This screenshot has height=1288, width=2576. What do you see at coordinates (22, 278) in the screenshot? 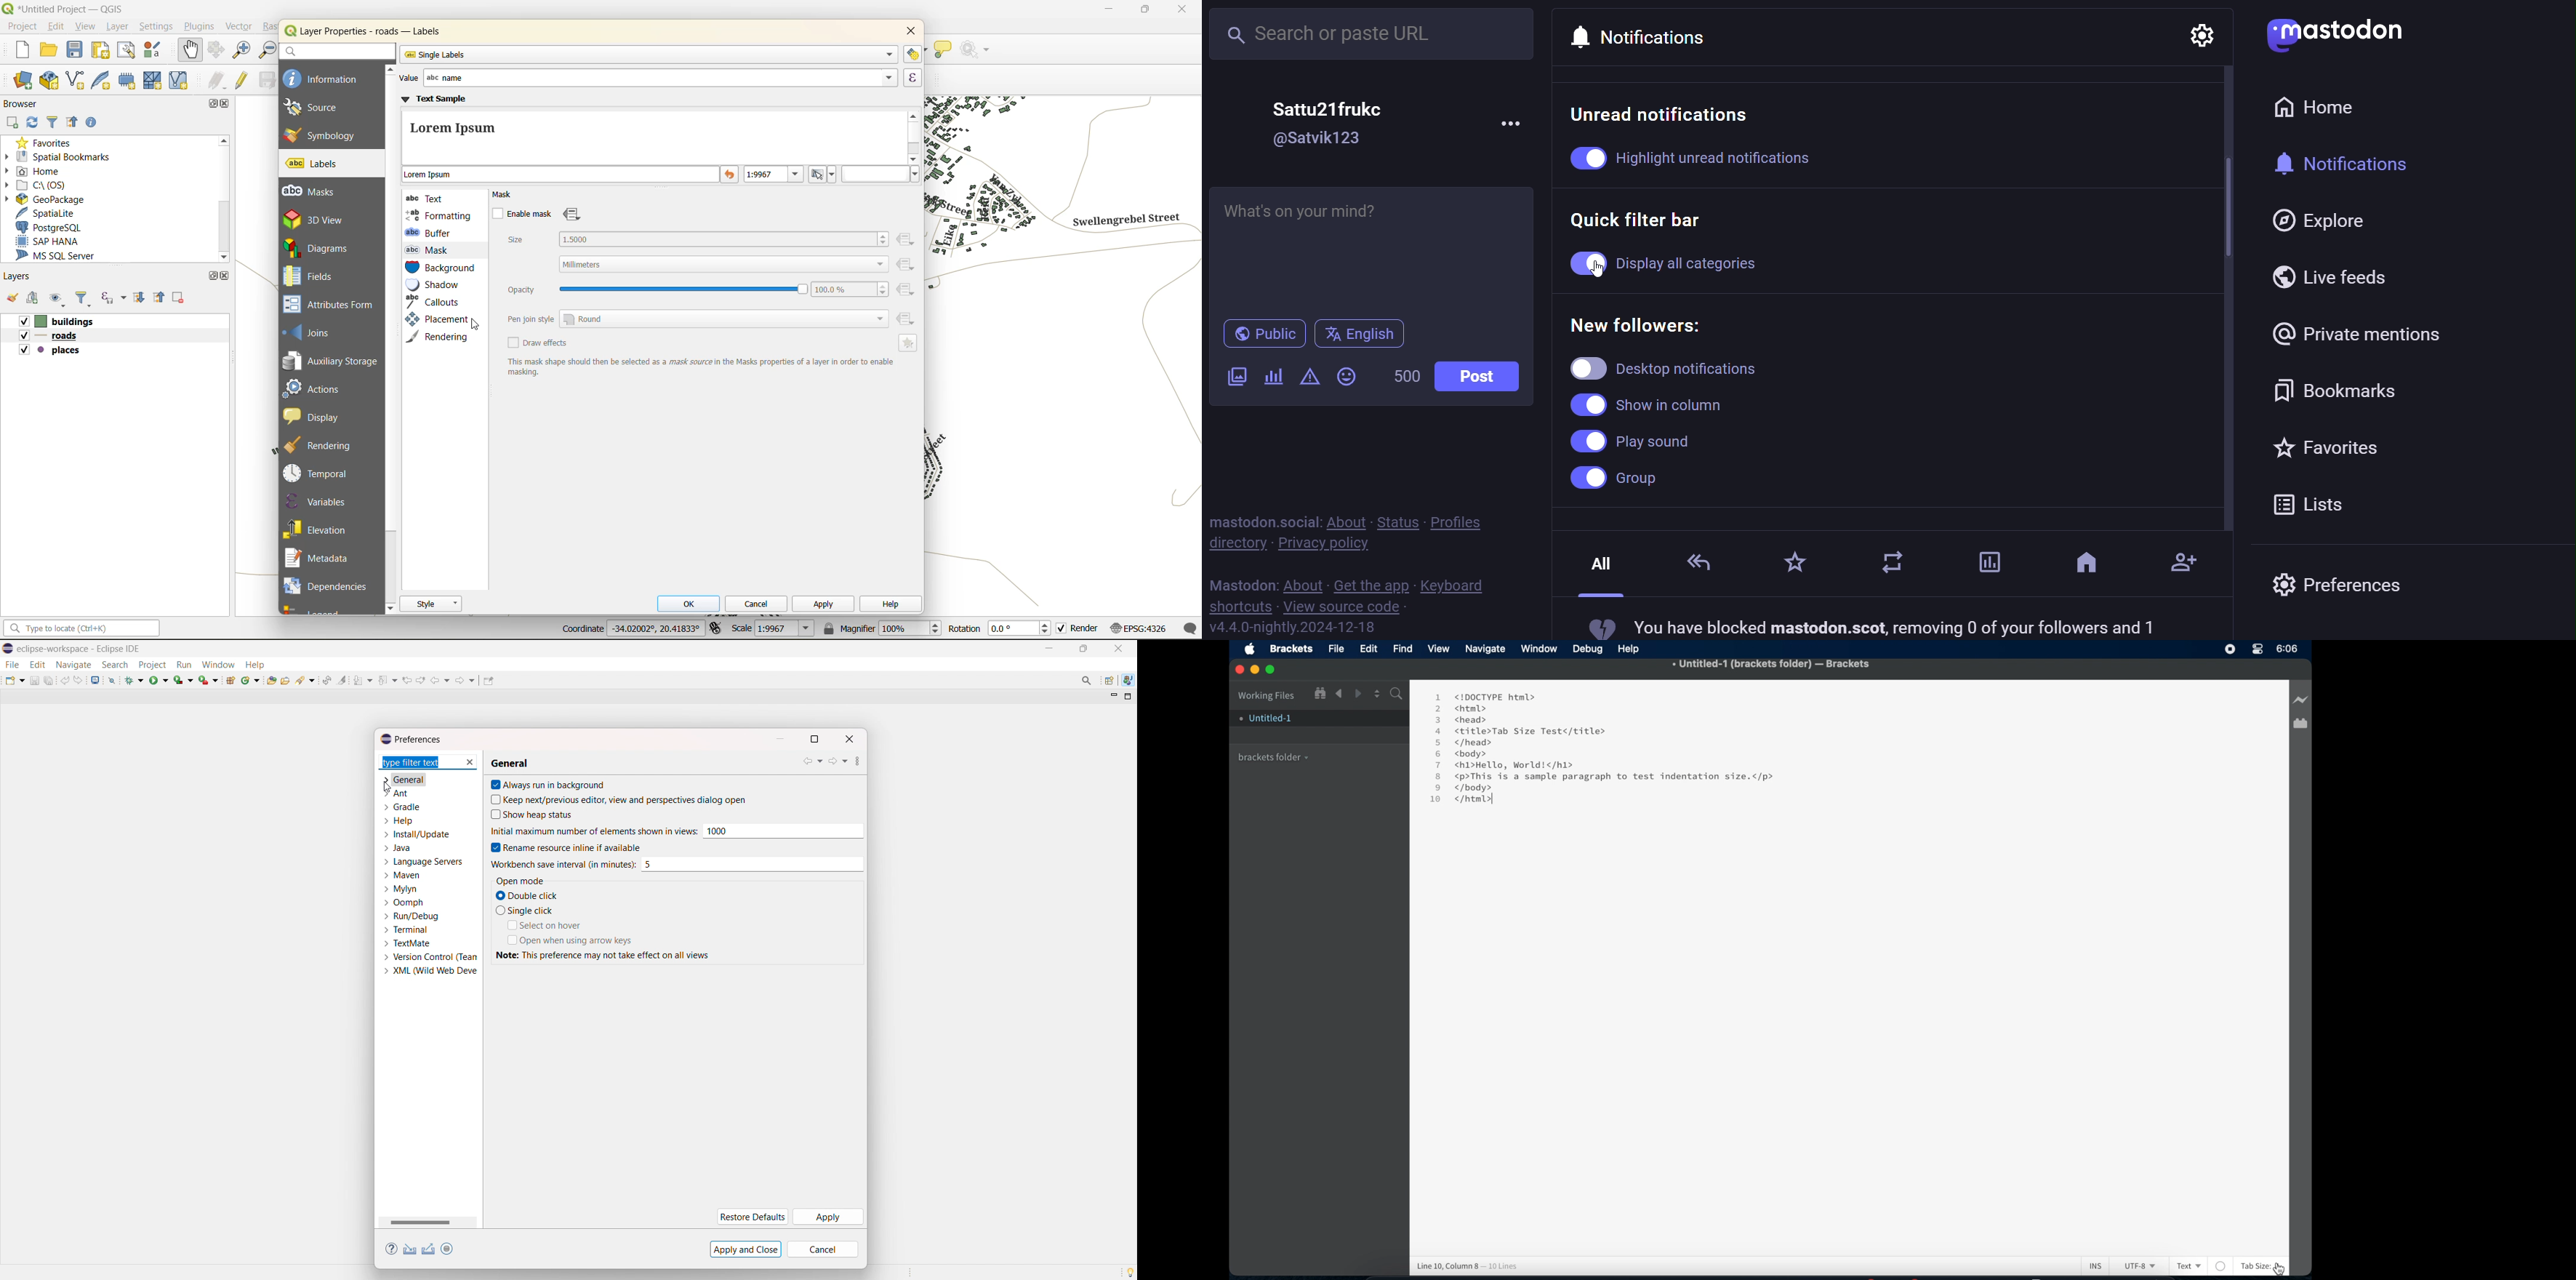
I see `layers` at bounding box center [22, 278].